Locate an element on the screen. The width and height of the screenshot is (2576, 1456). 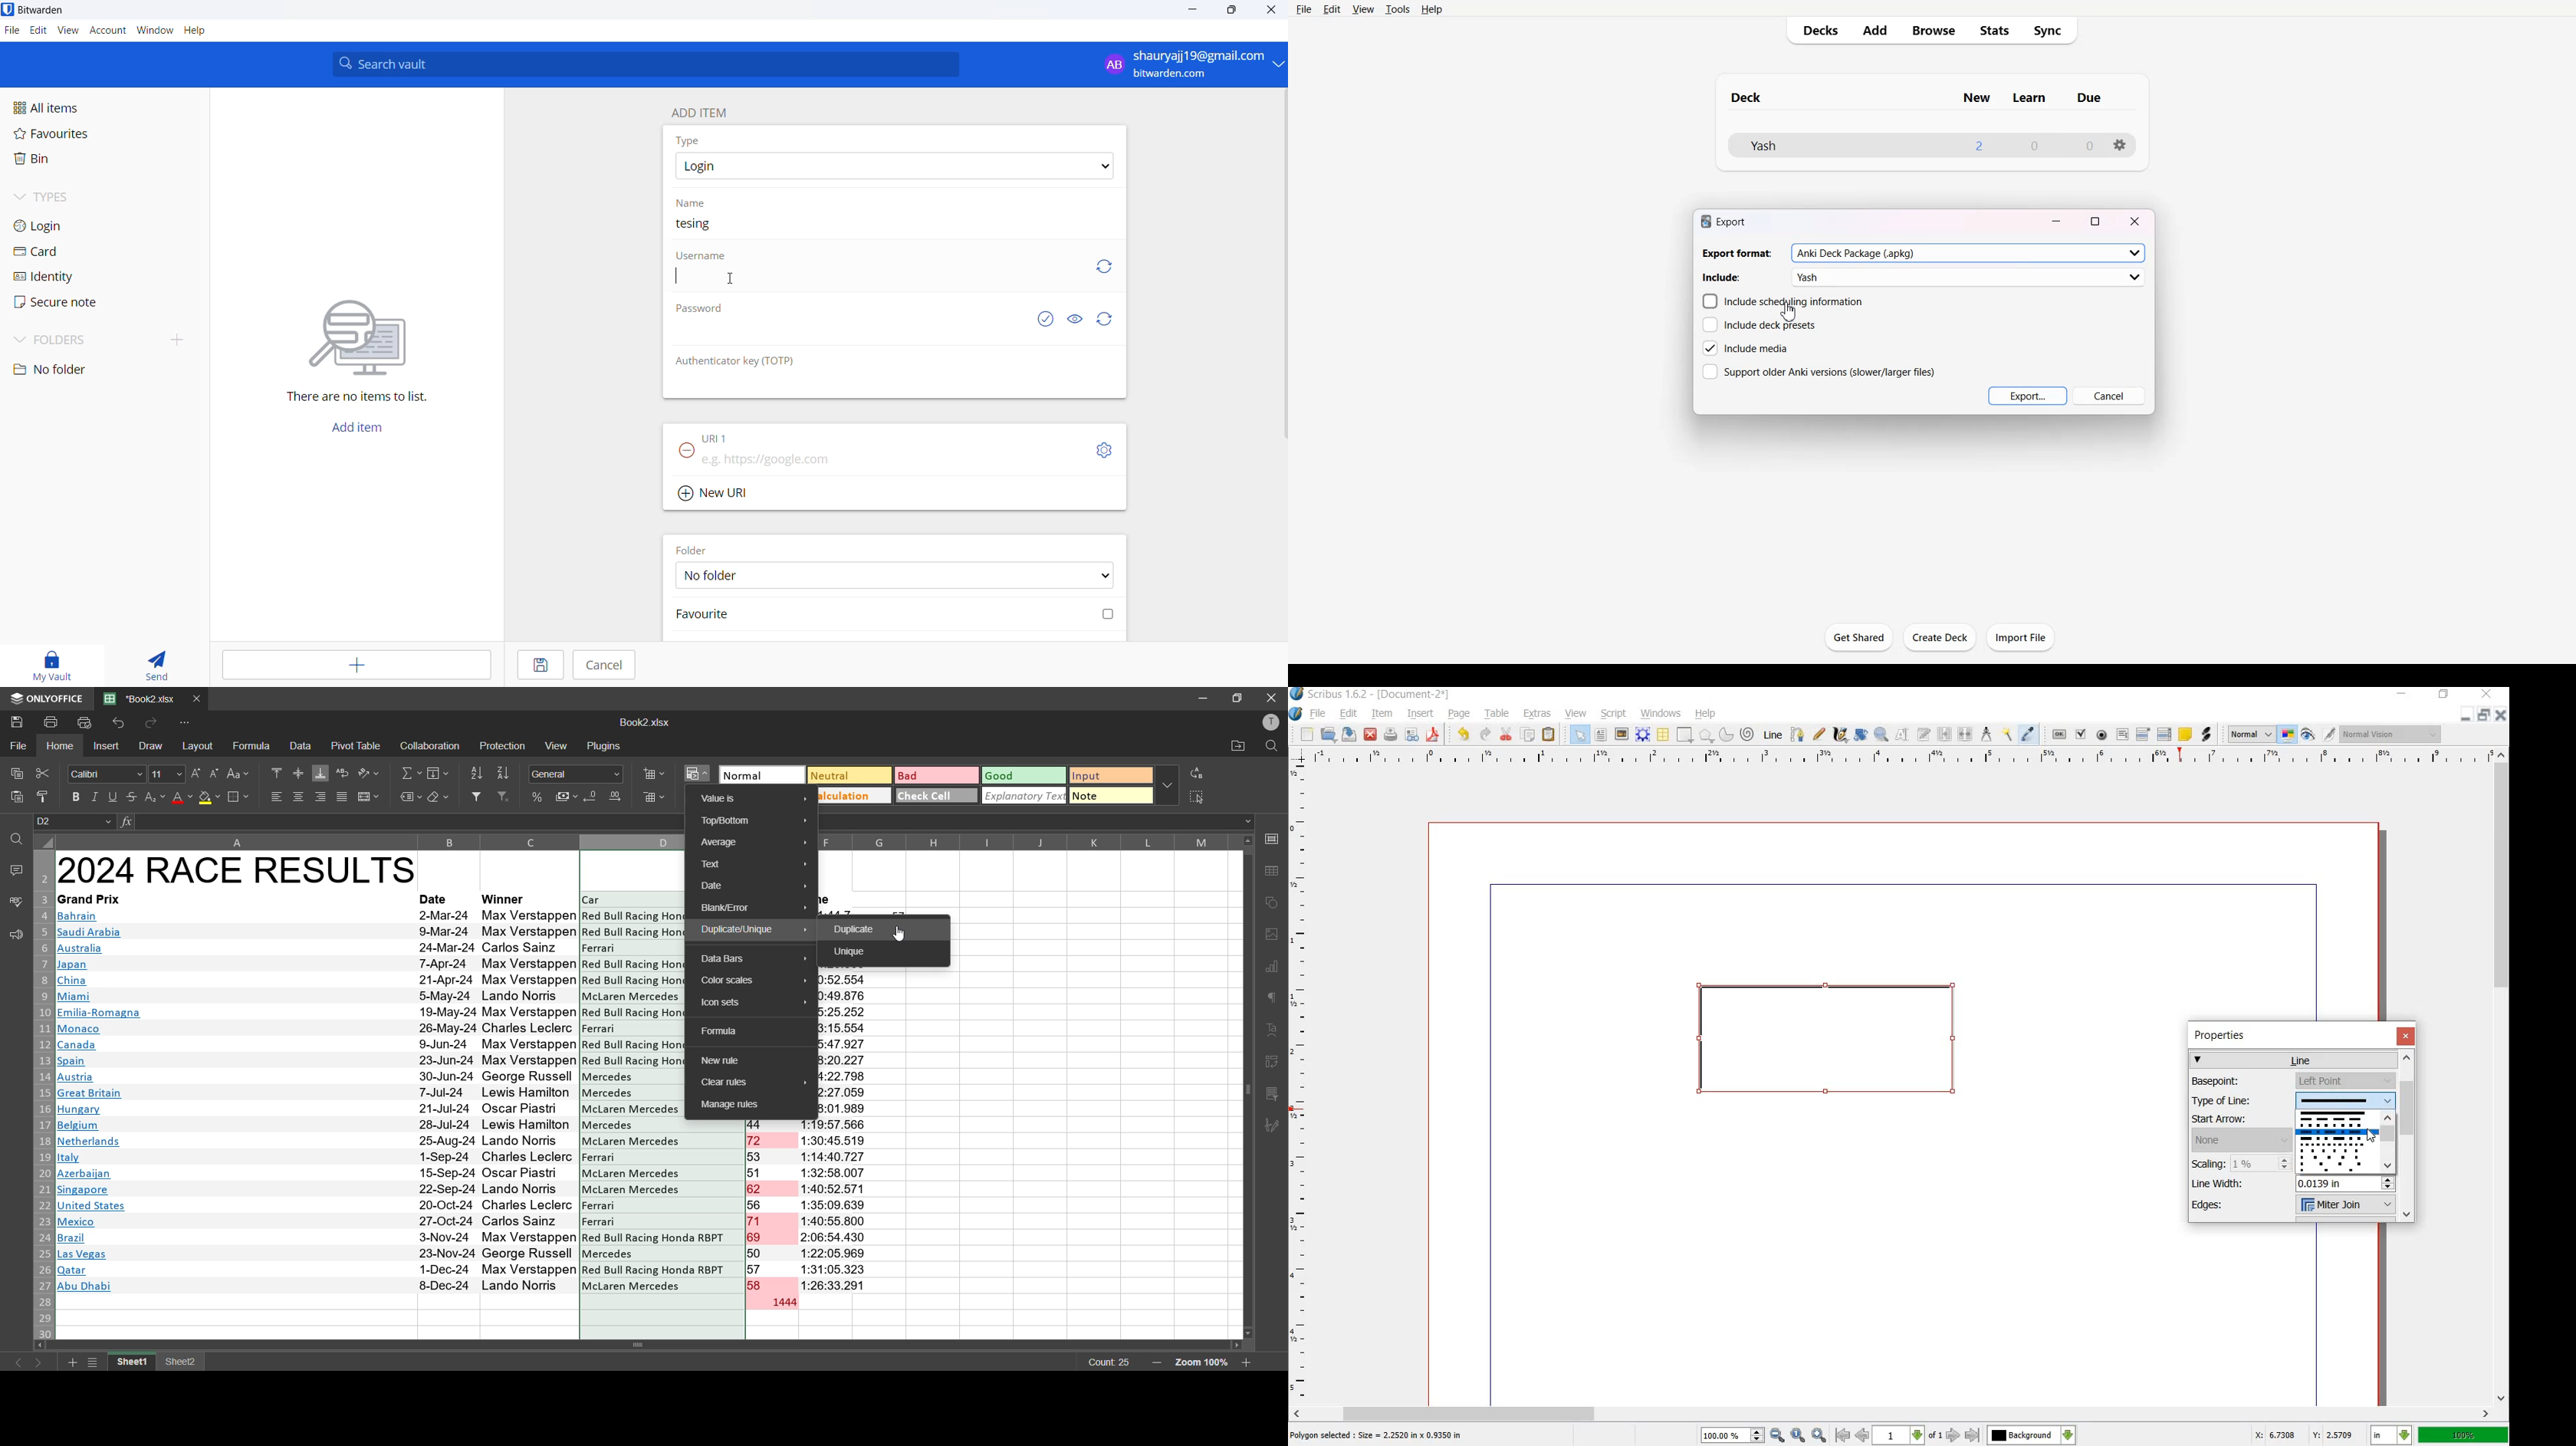
text is located at coordinates (1273, 1031).